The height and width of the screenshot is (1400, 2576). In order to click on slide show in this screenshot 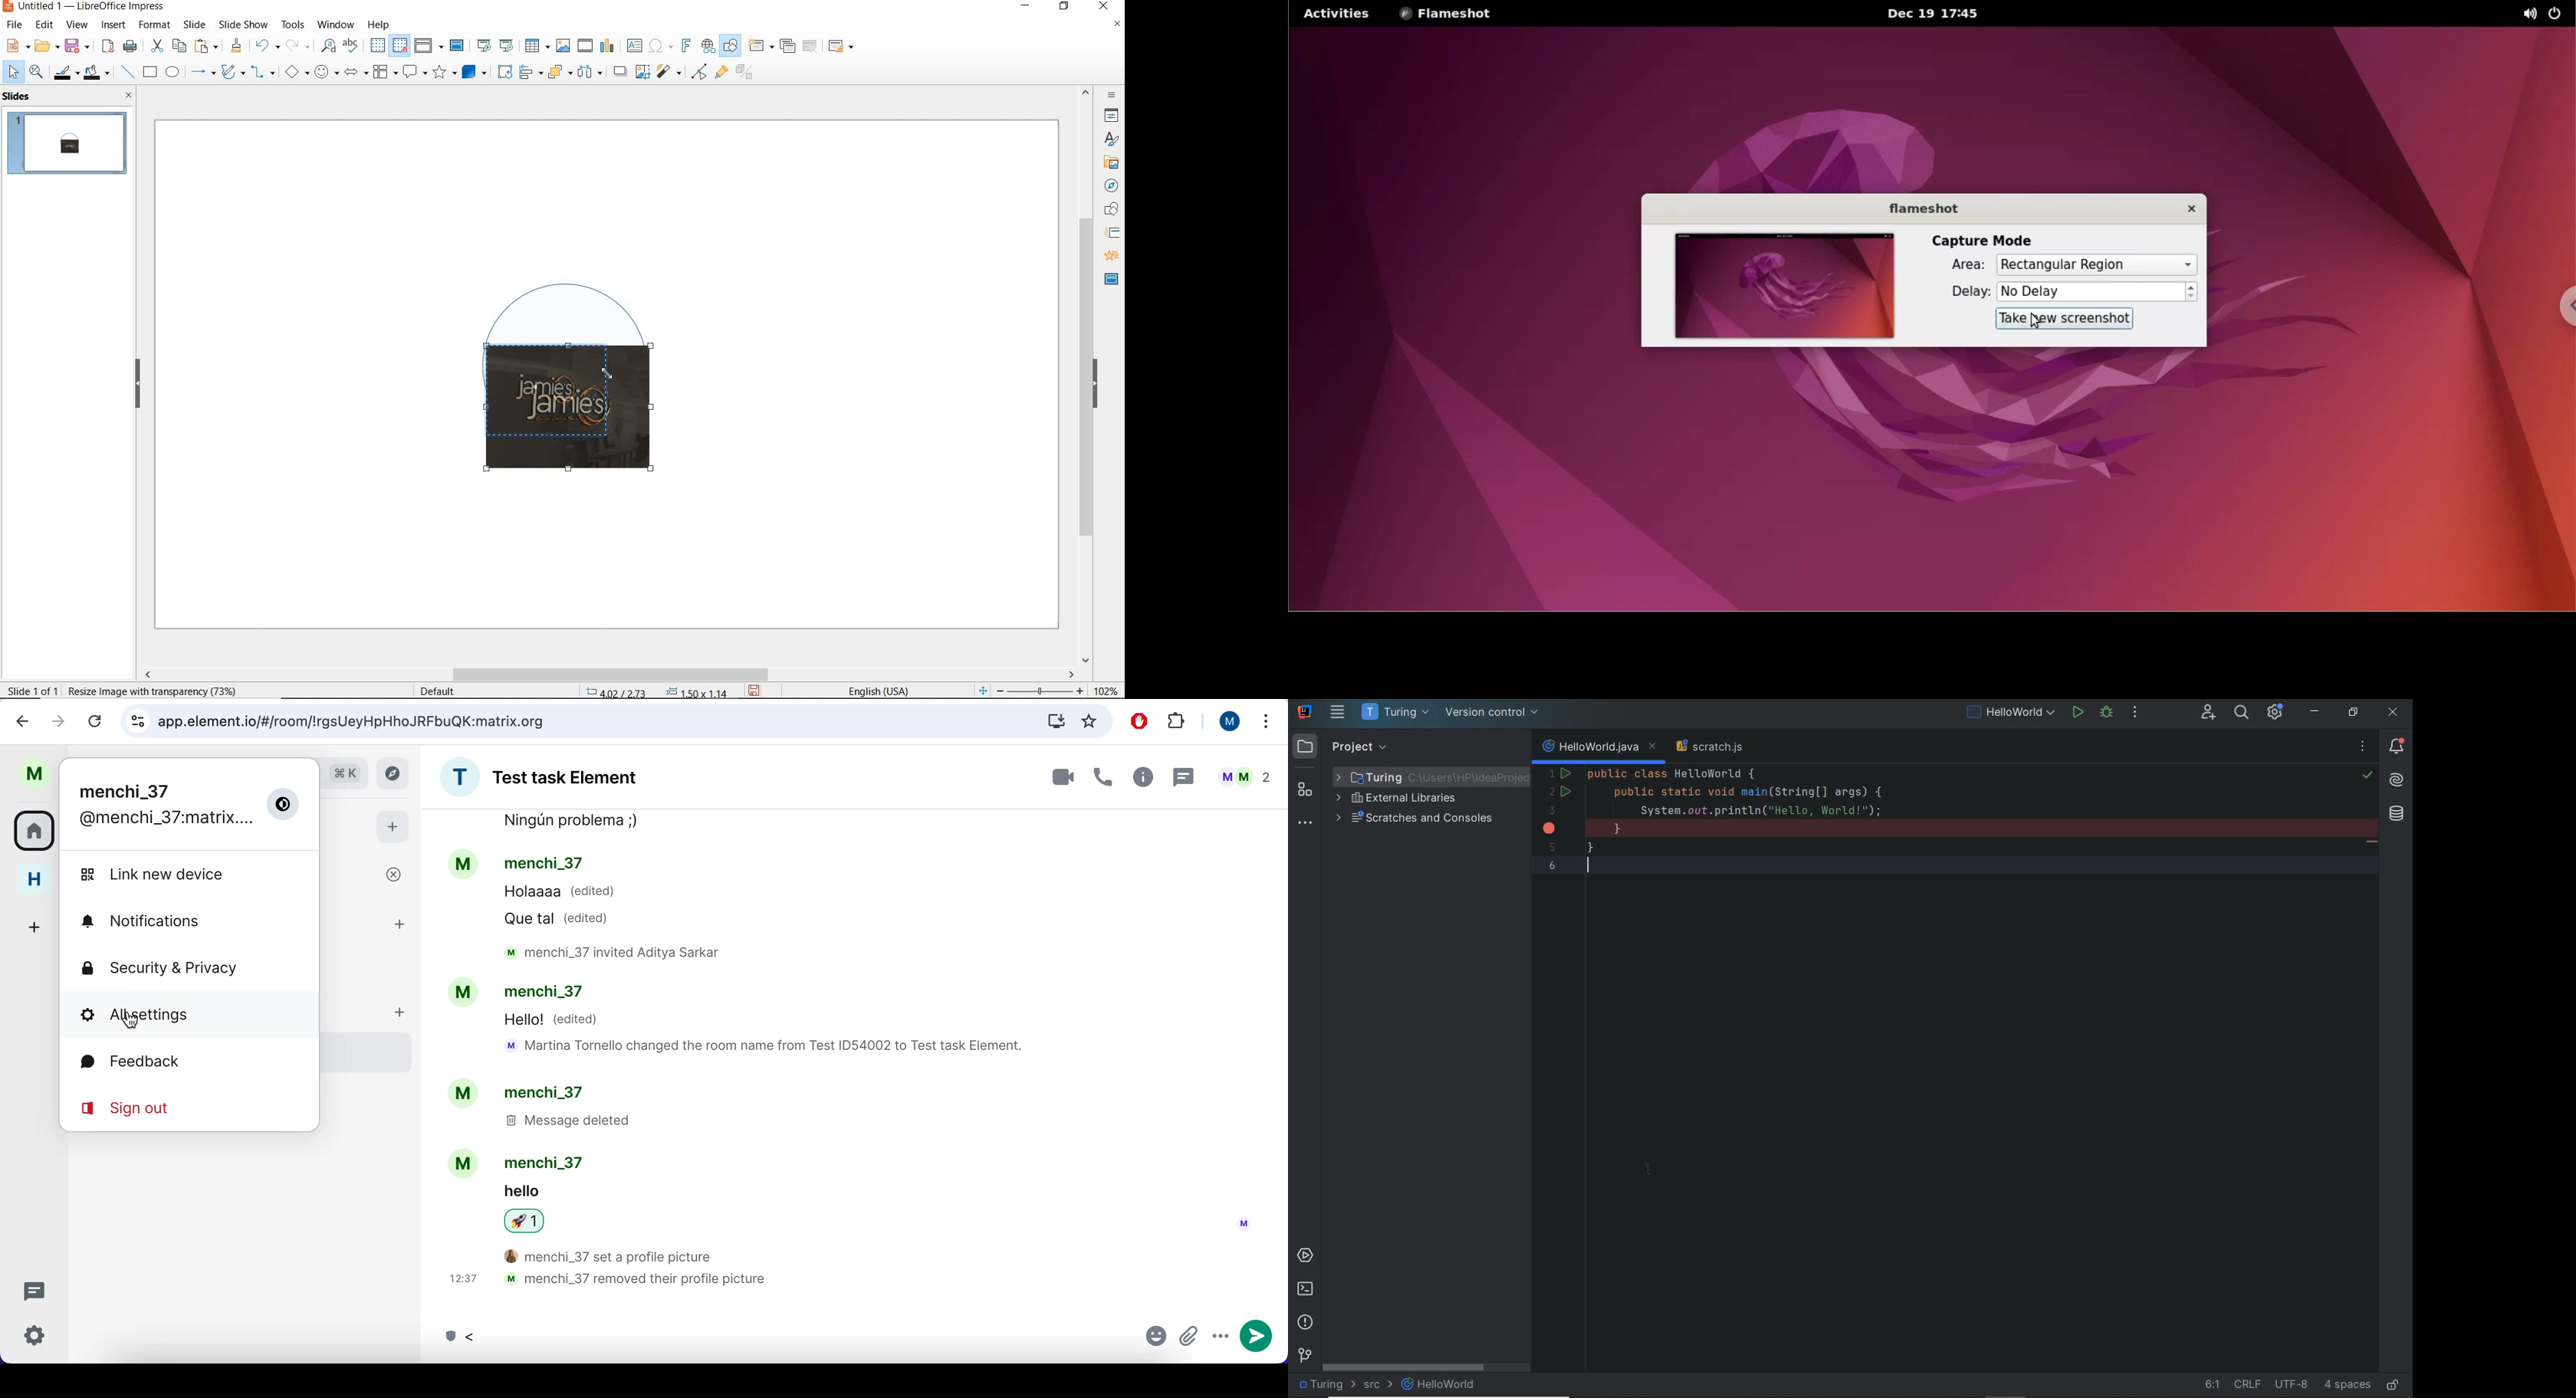, I will do `click(242, 24)`.